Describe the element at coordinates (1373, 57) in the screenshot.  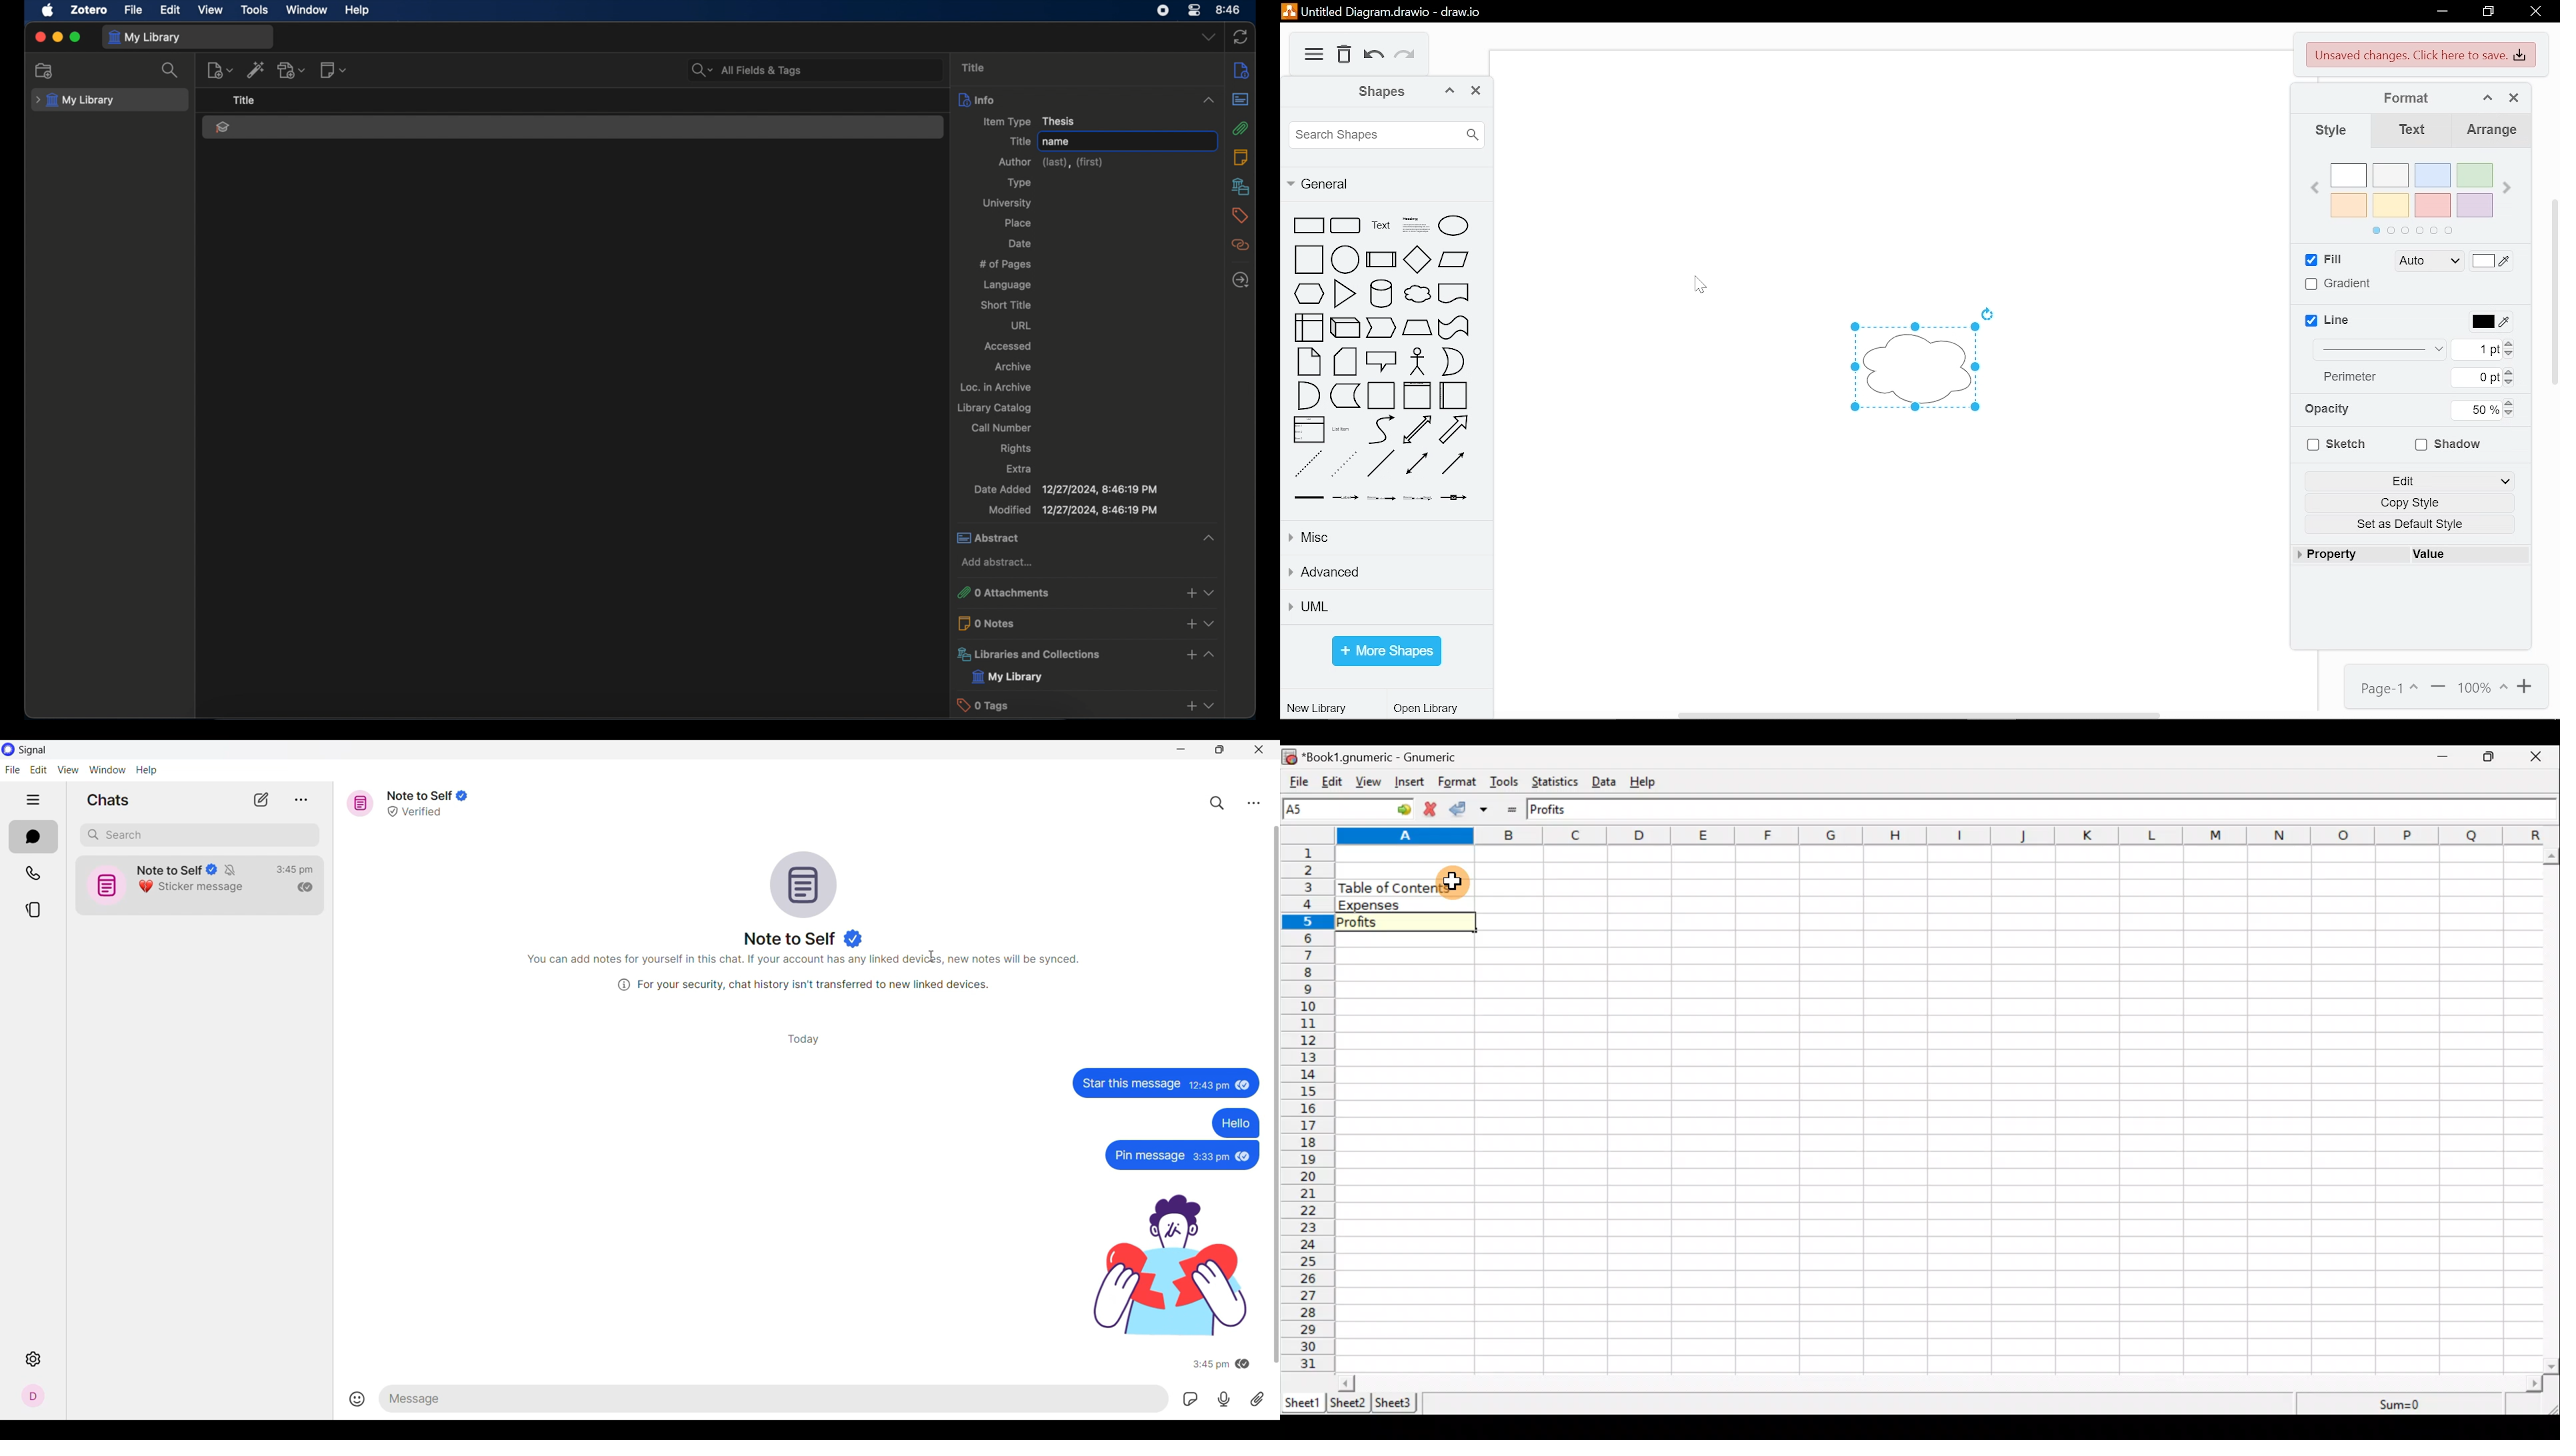
I see `undo` at that location.